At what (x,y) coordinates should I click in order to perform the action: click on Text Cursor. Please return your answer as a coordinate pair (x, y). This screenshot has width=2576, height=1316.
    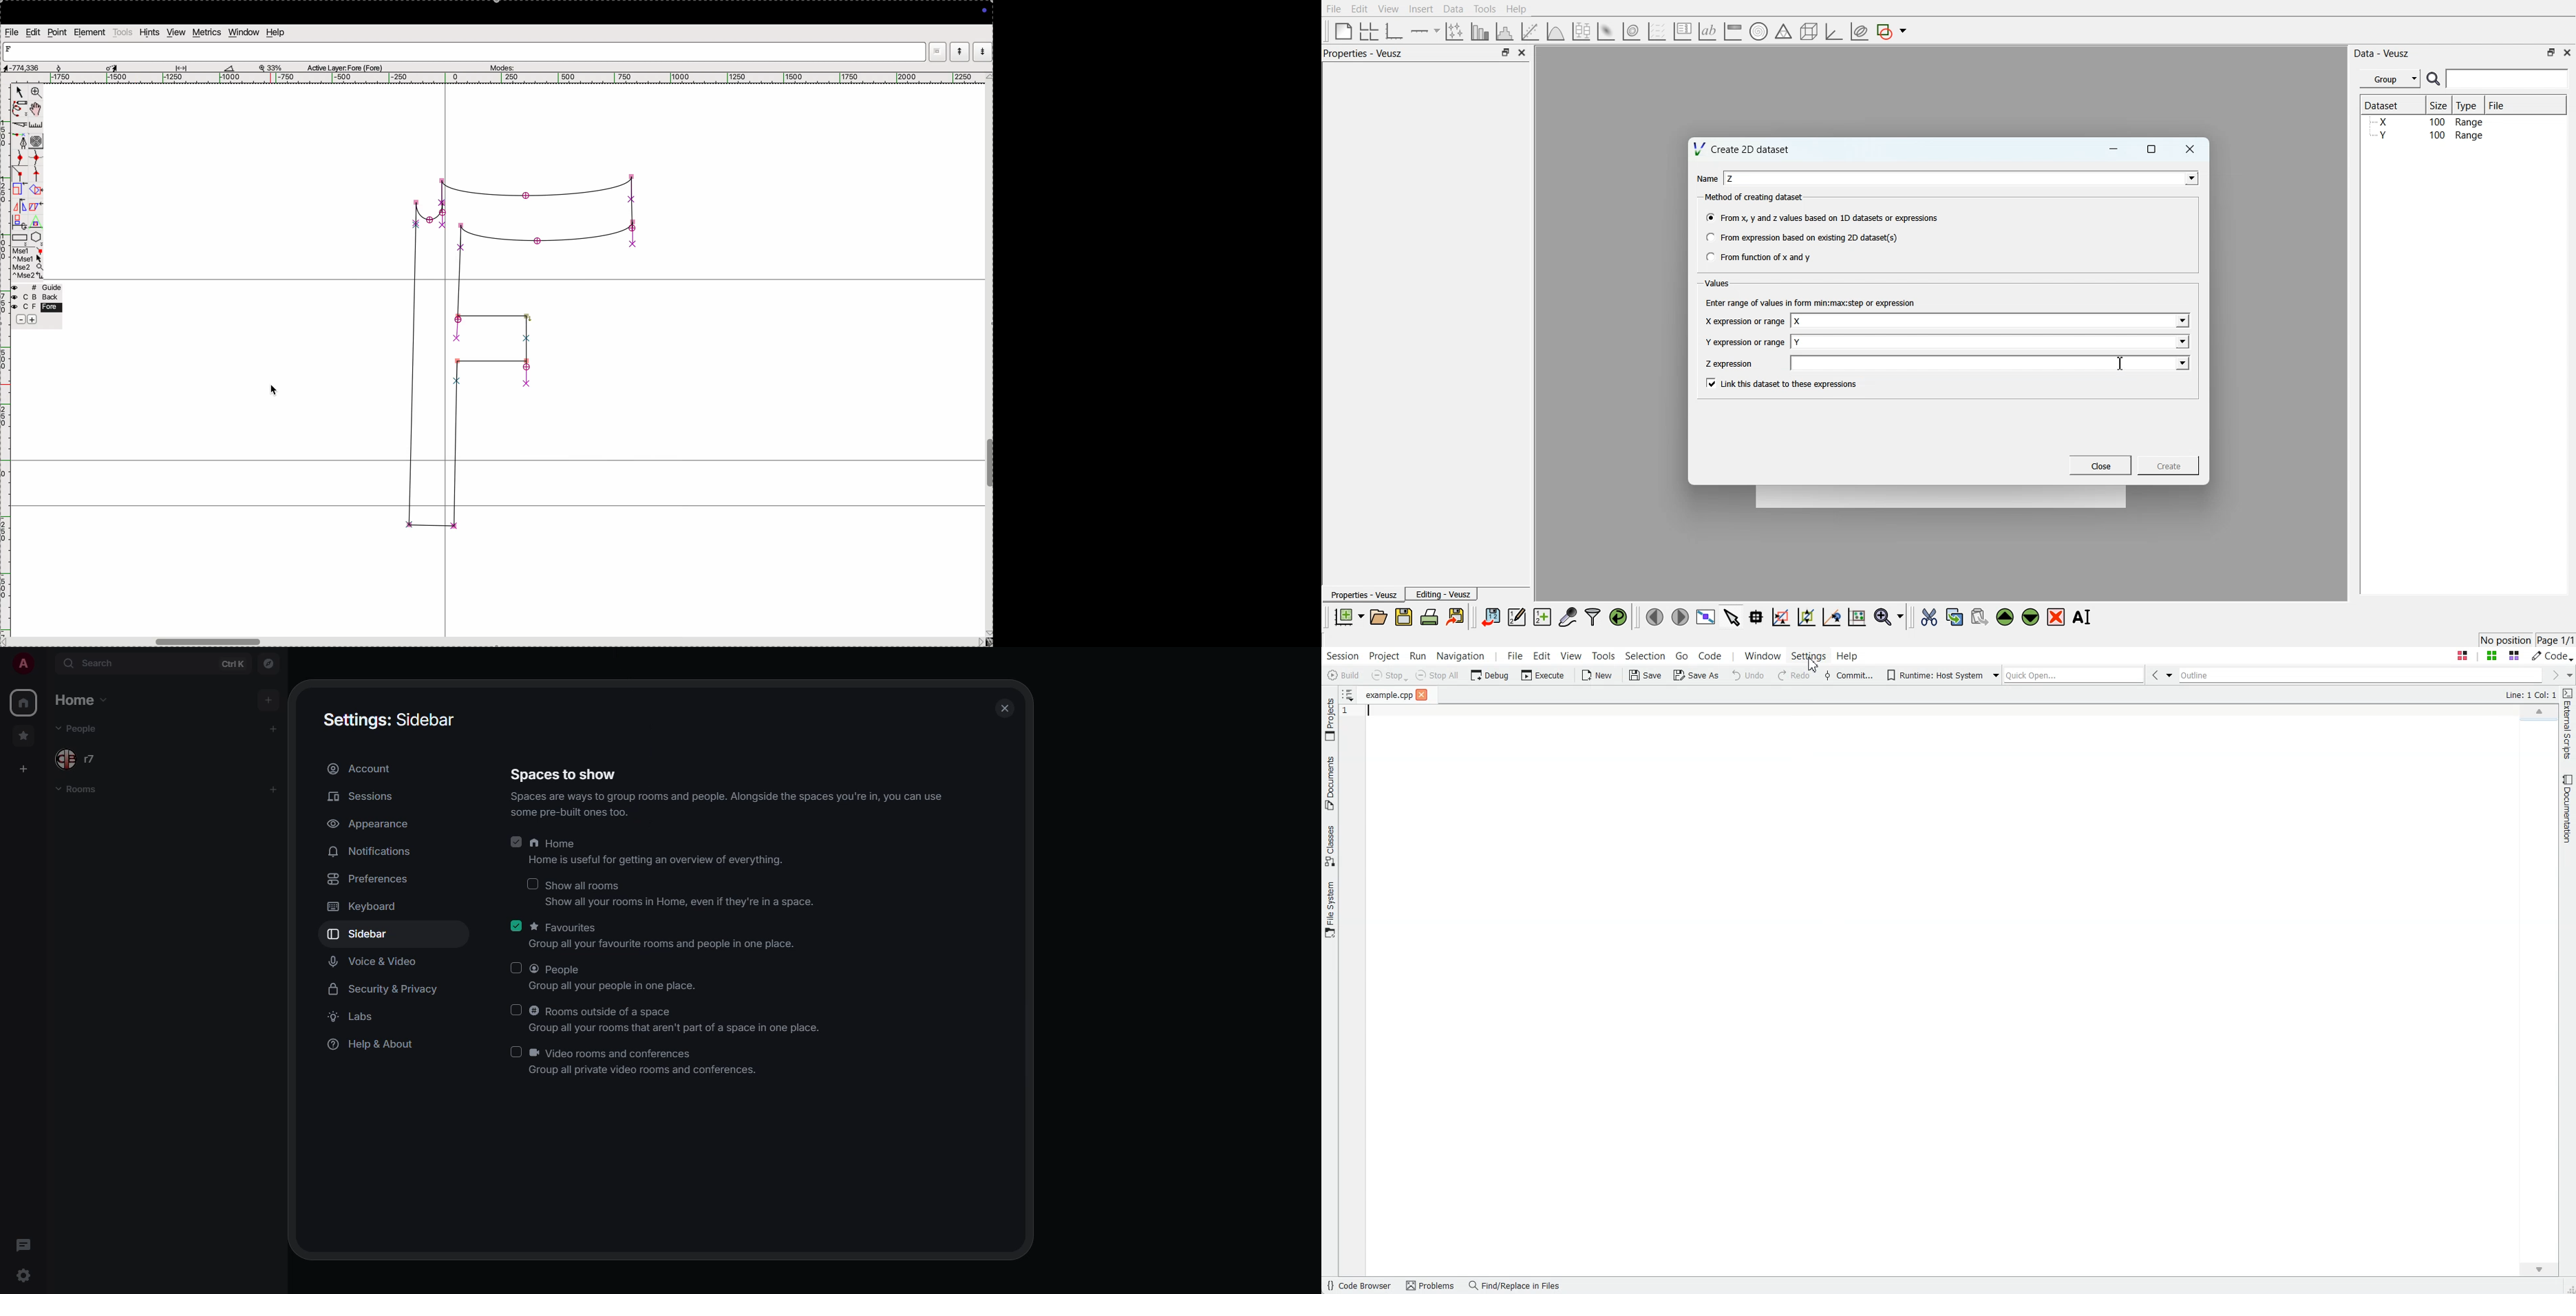
    Looking at the image, I should click on (1366, 714).